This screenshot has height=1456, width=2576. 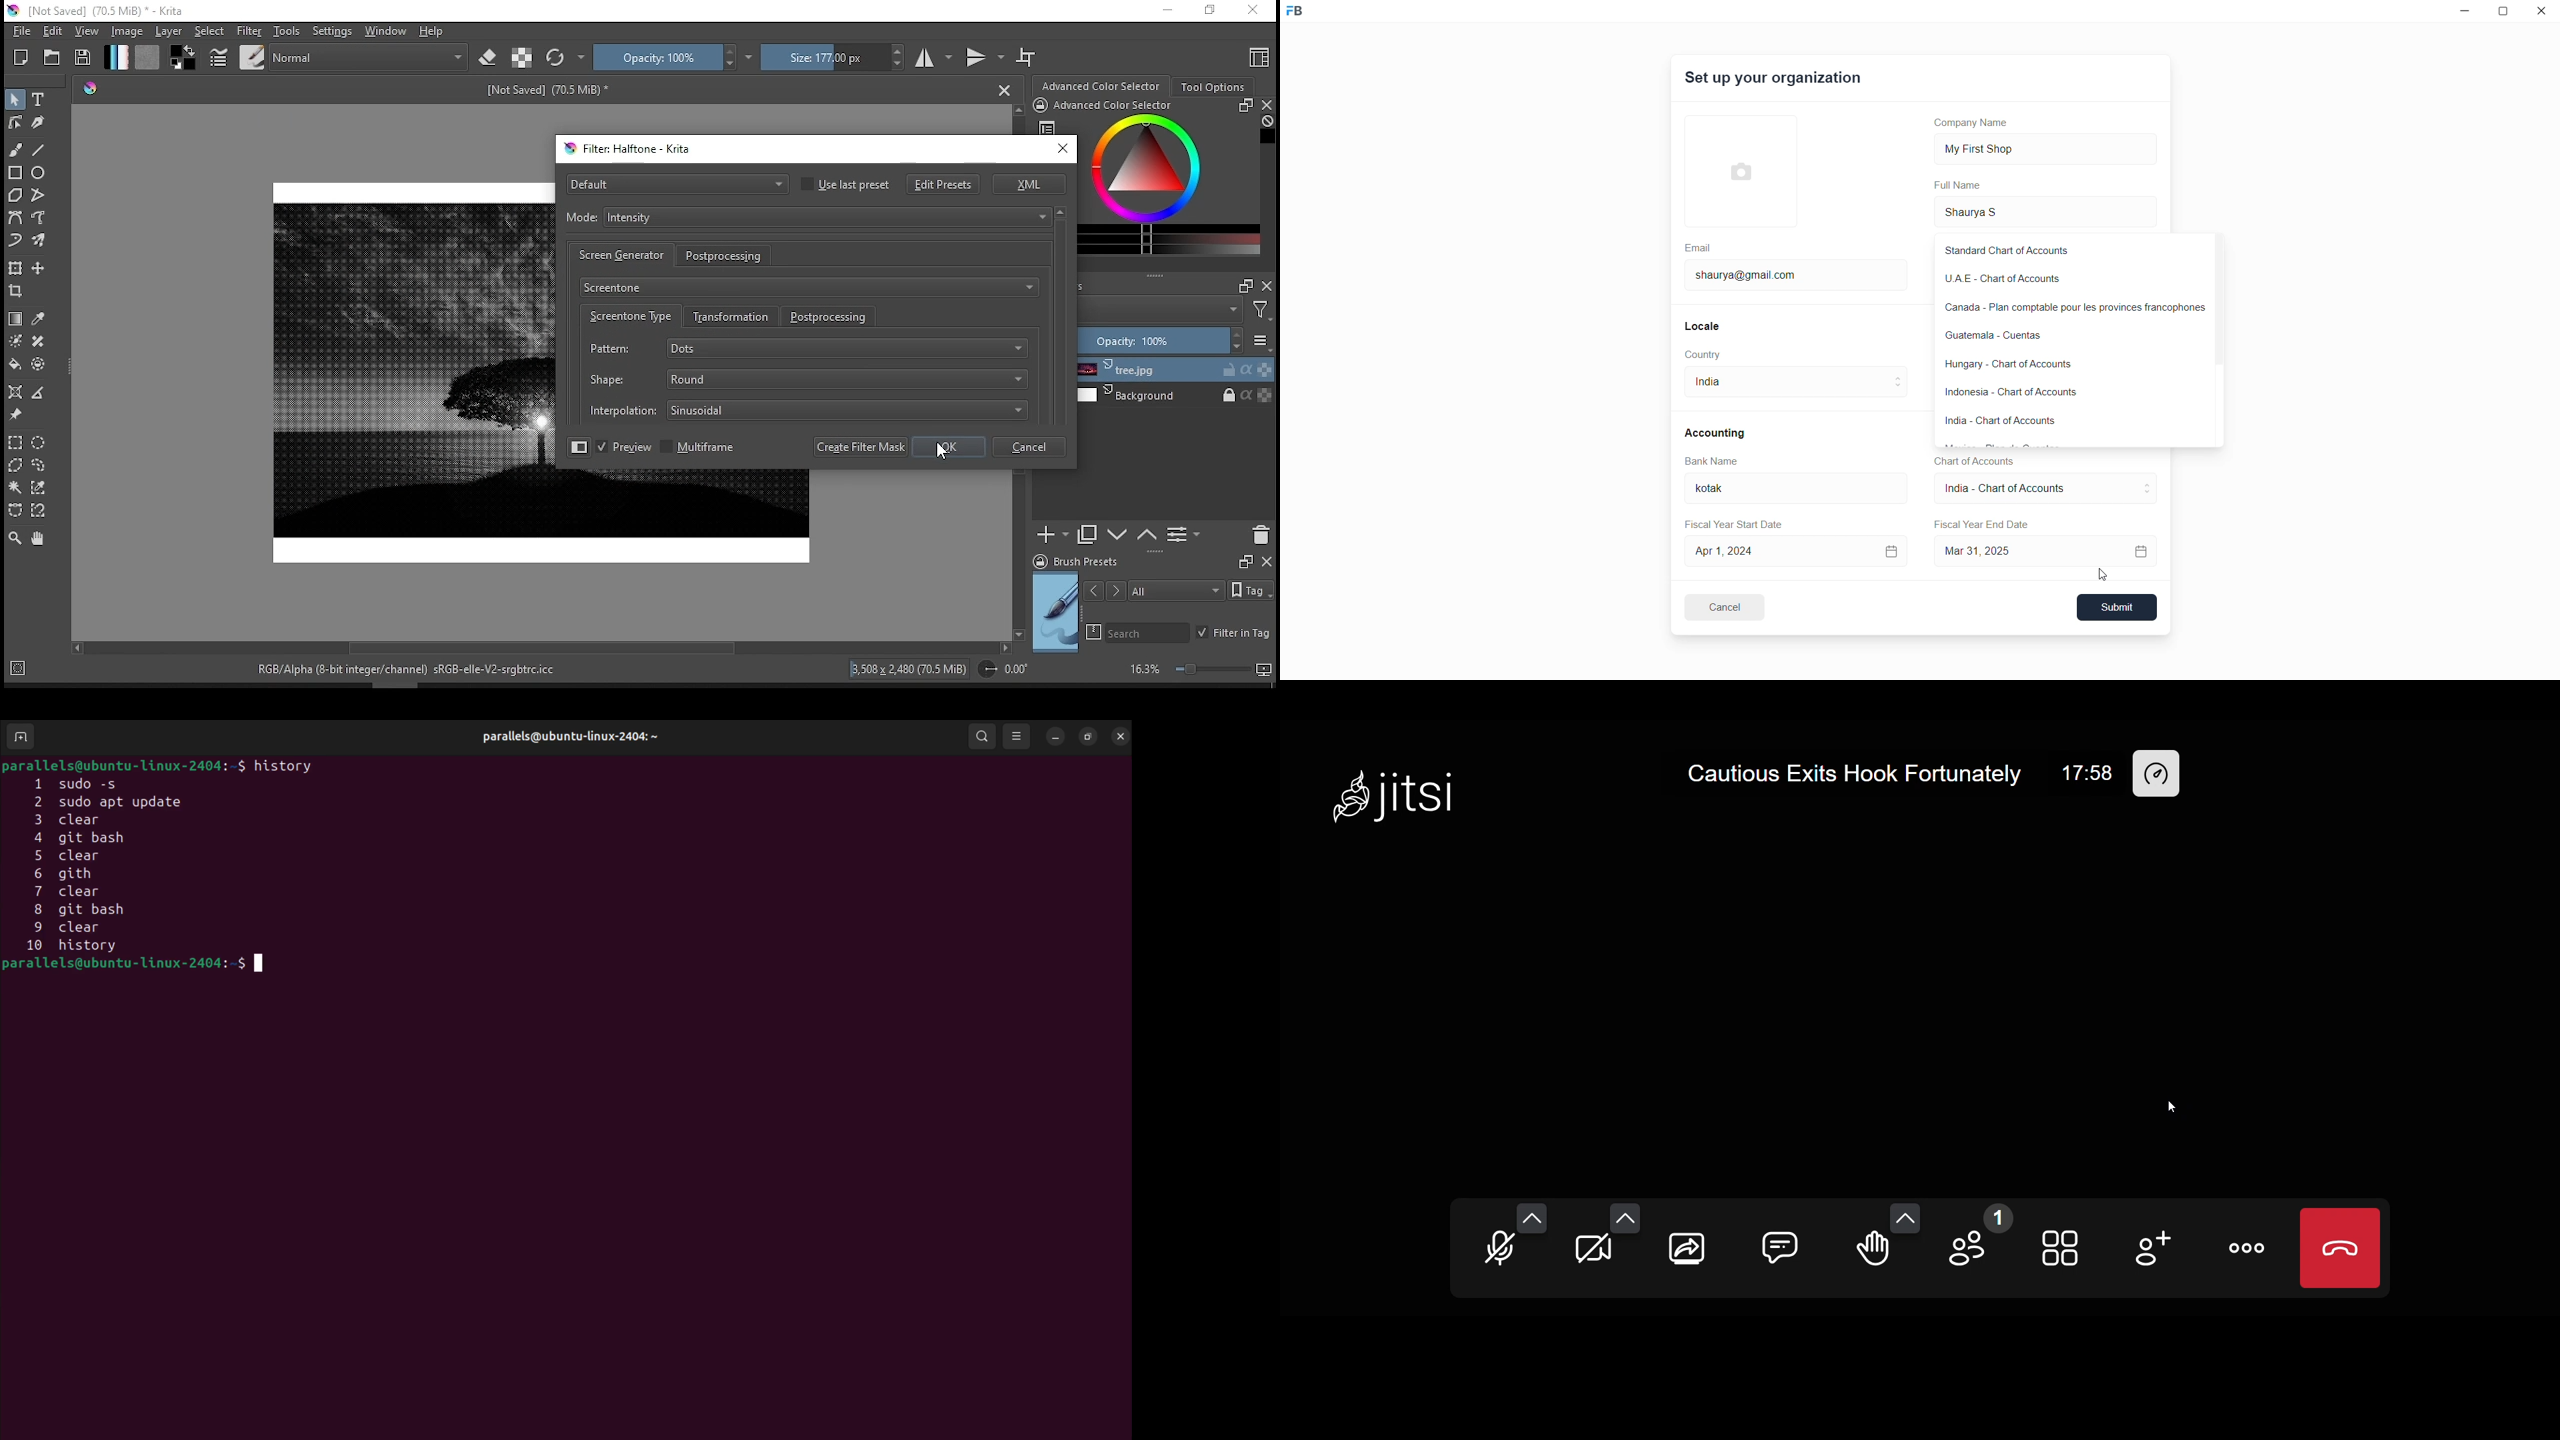 What do you see at coordinates (1859, 770) in the screenshot?
I see `Cautious Exits Hook Fortunately` at bounding box center [1859, 770].